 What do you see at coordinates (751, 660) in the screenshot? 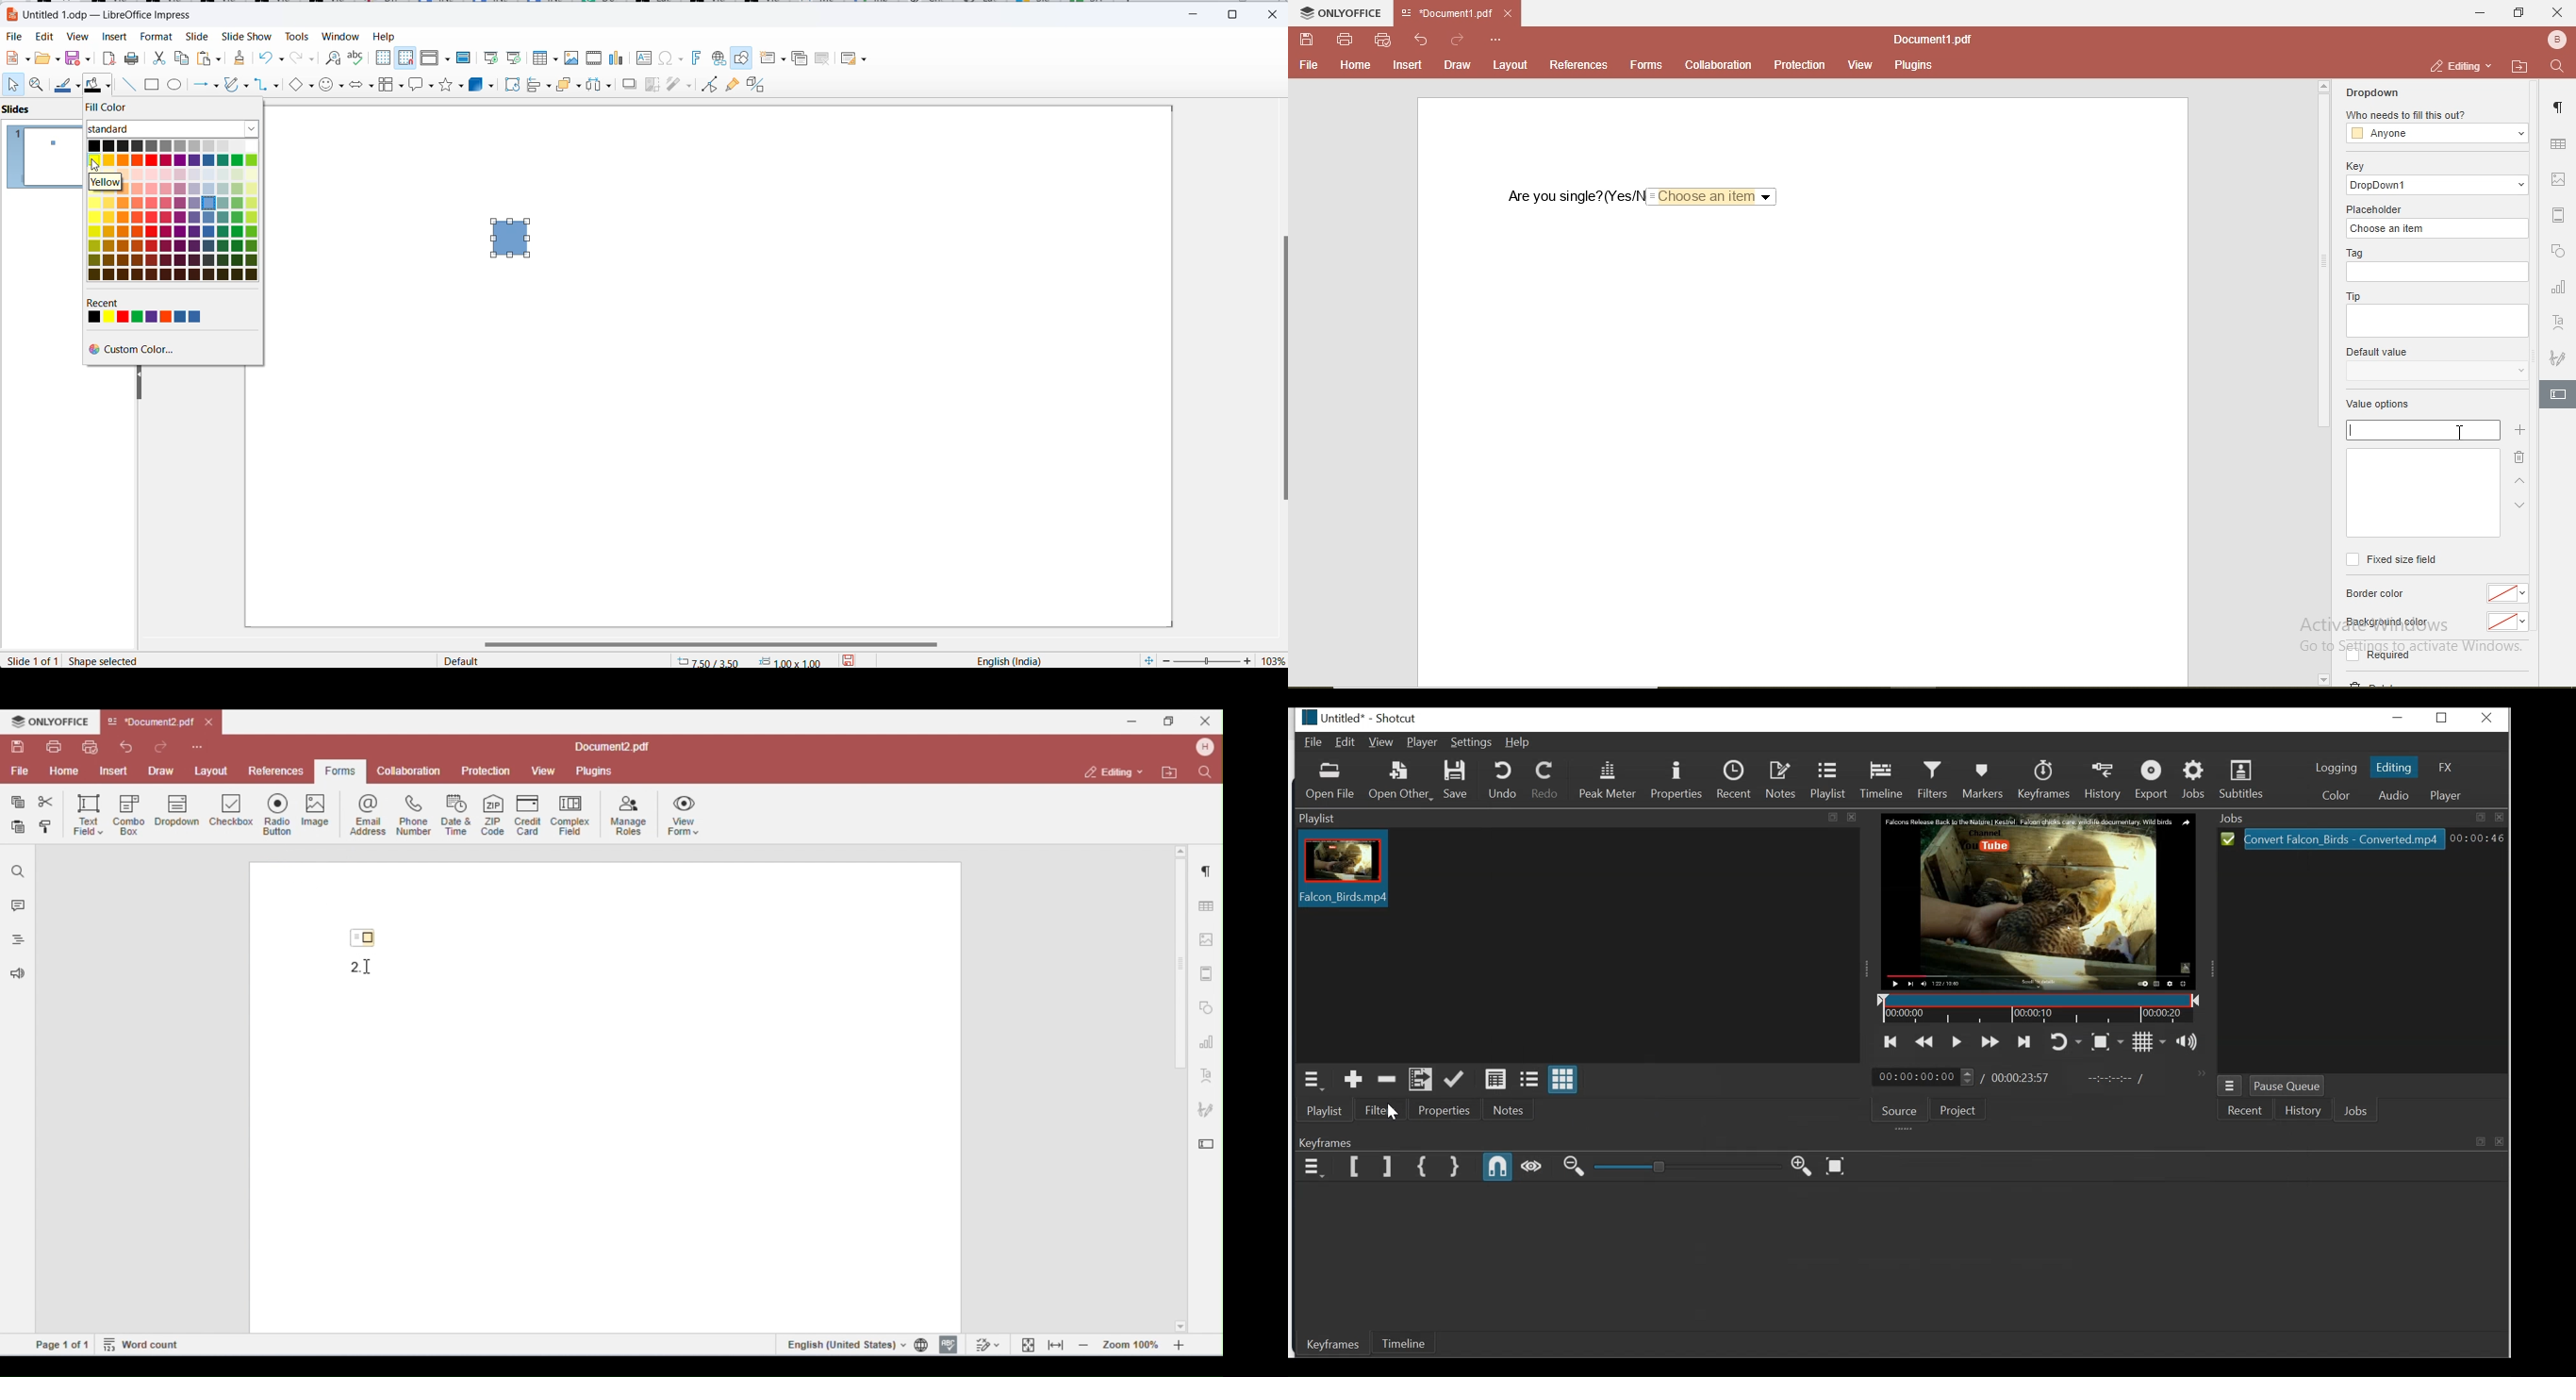
I see `cursor mapping` at bounding box center [751, 660].